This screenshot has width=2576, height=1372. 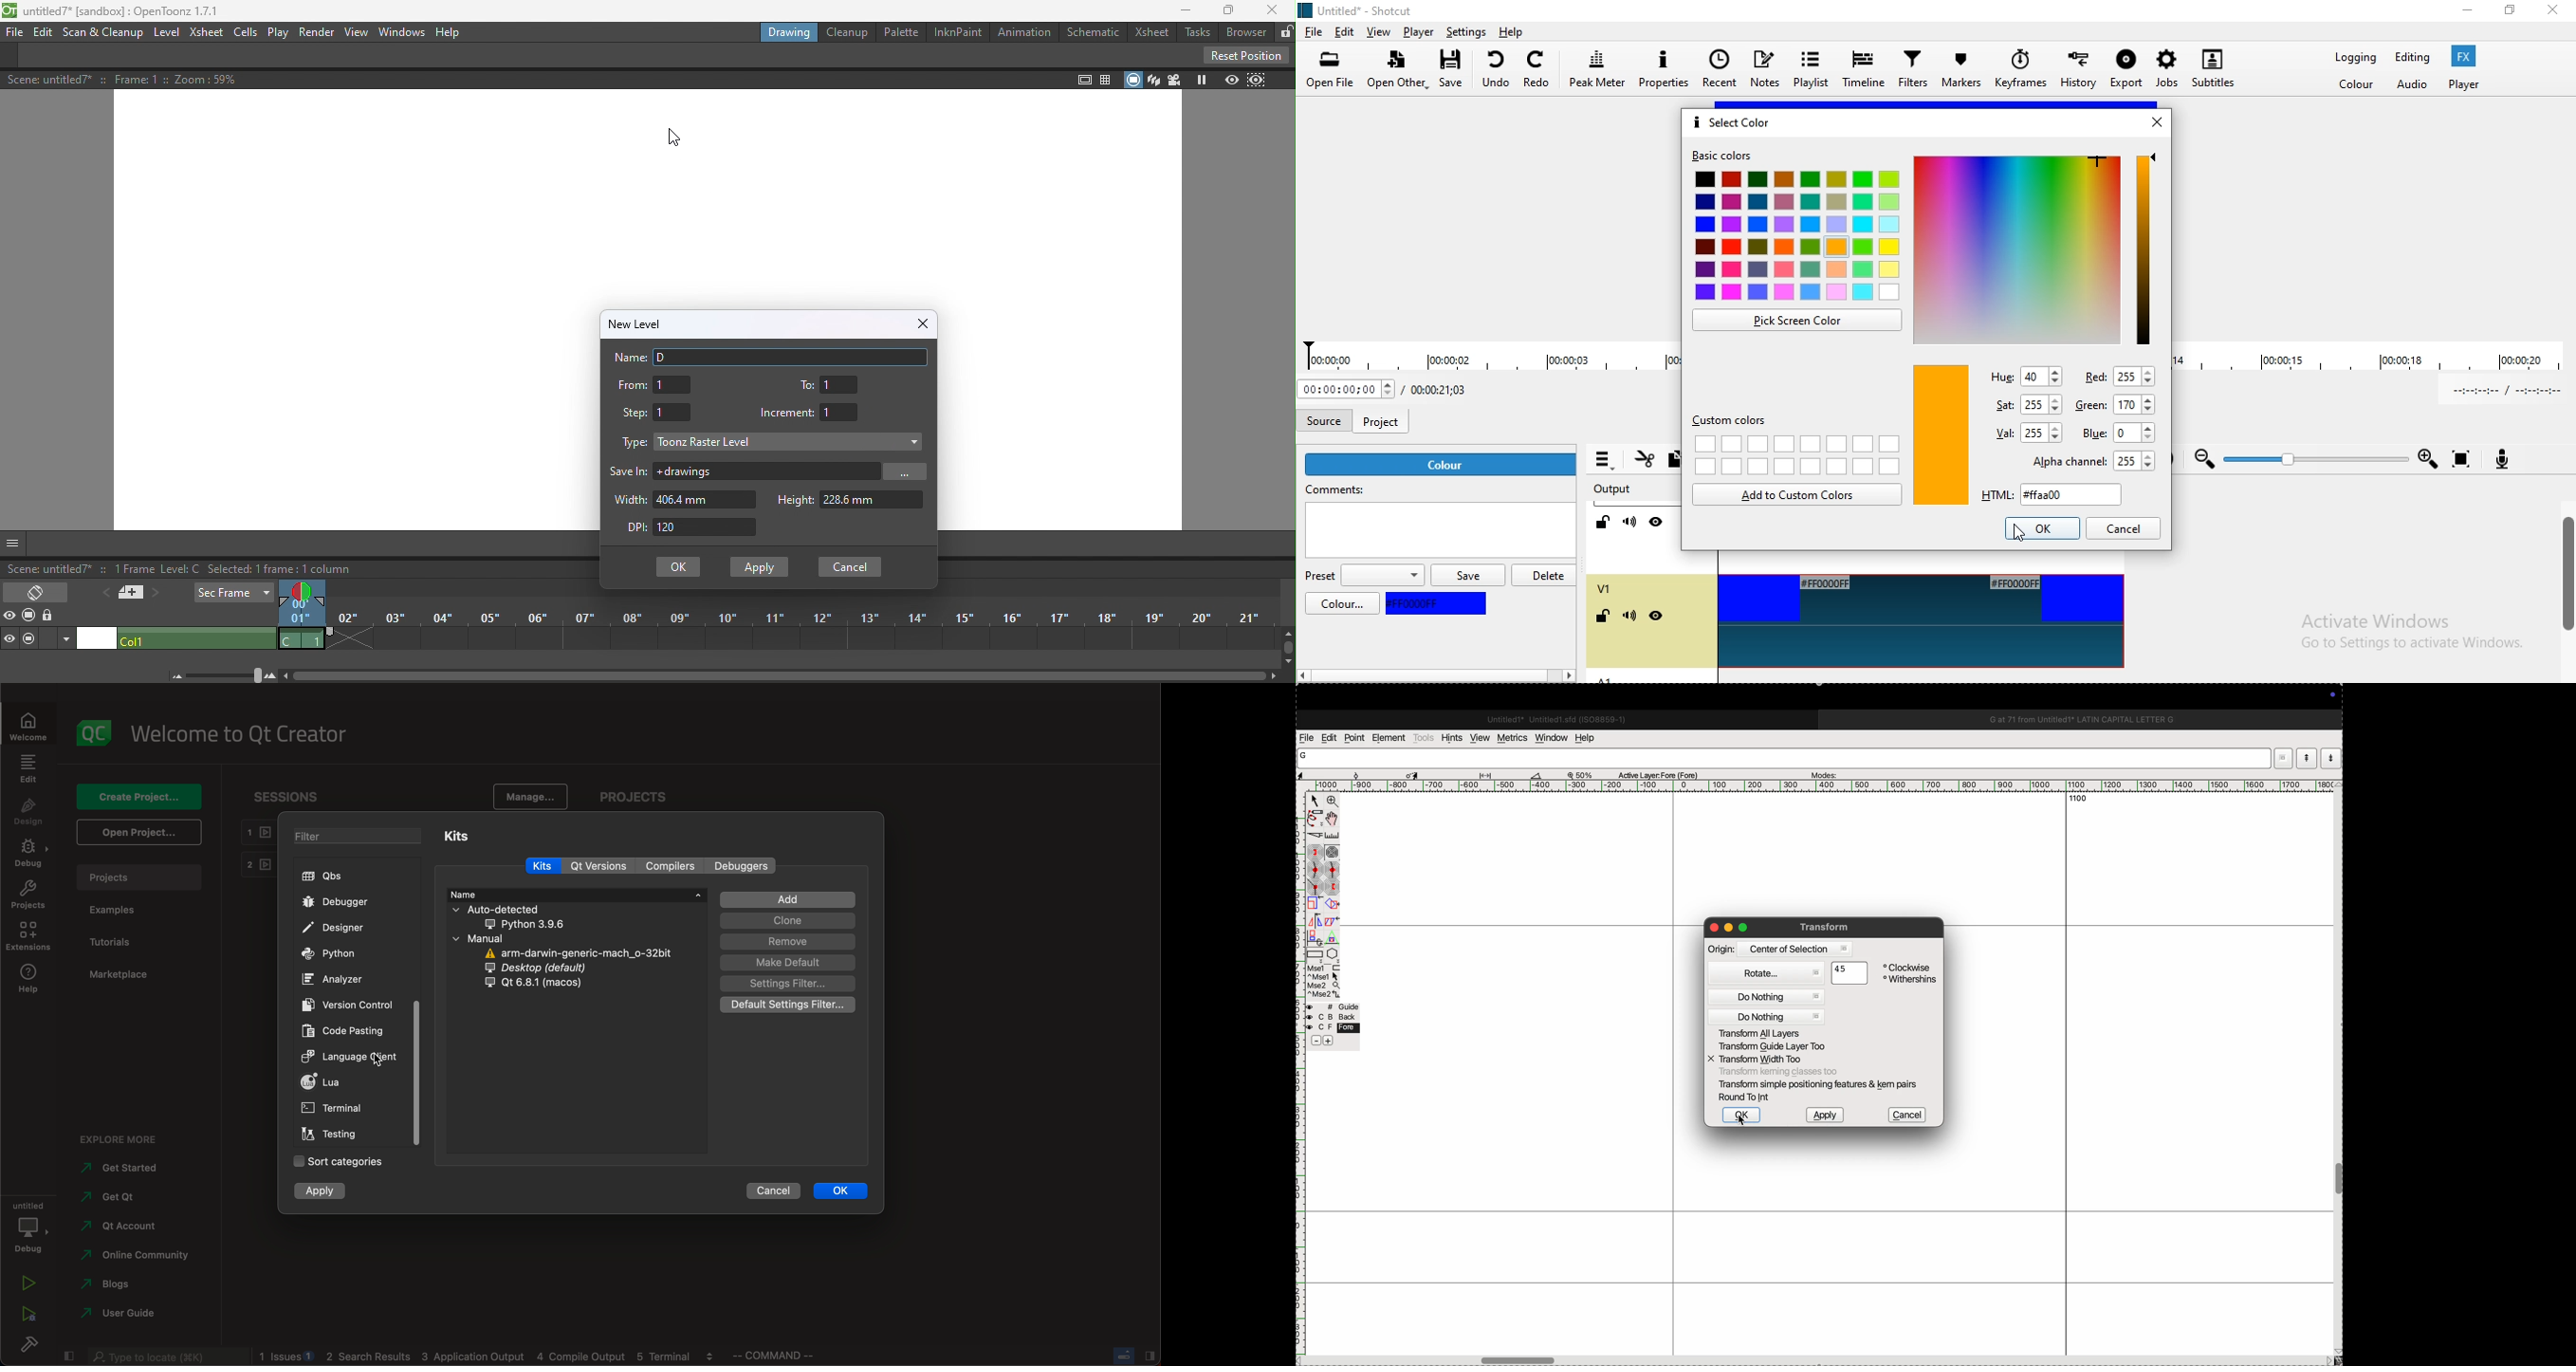 I want to click on do nothing, so click(x=1772, y=997).